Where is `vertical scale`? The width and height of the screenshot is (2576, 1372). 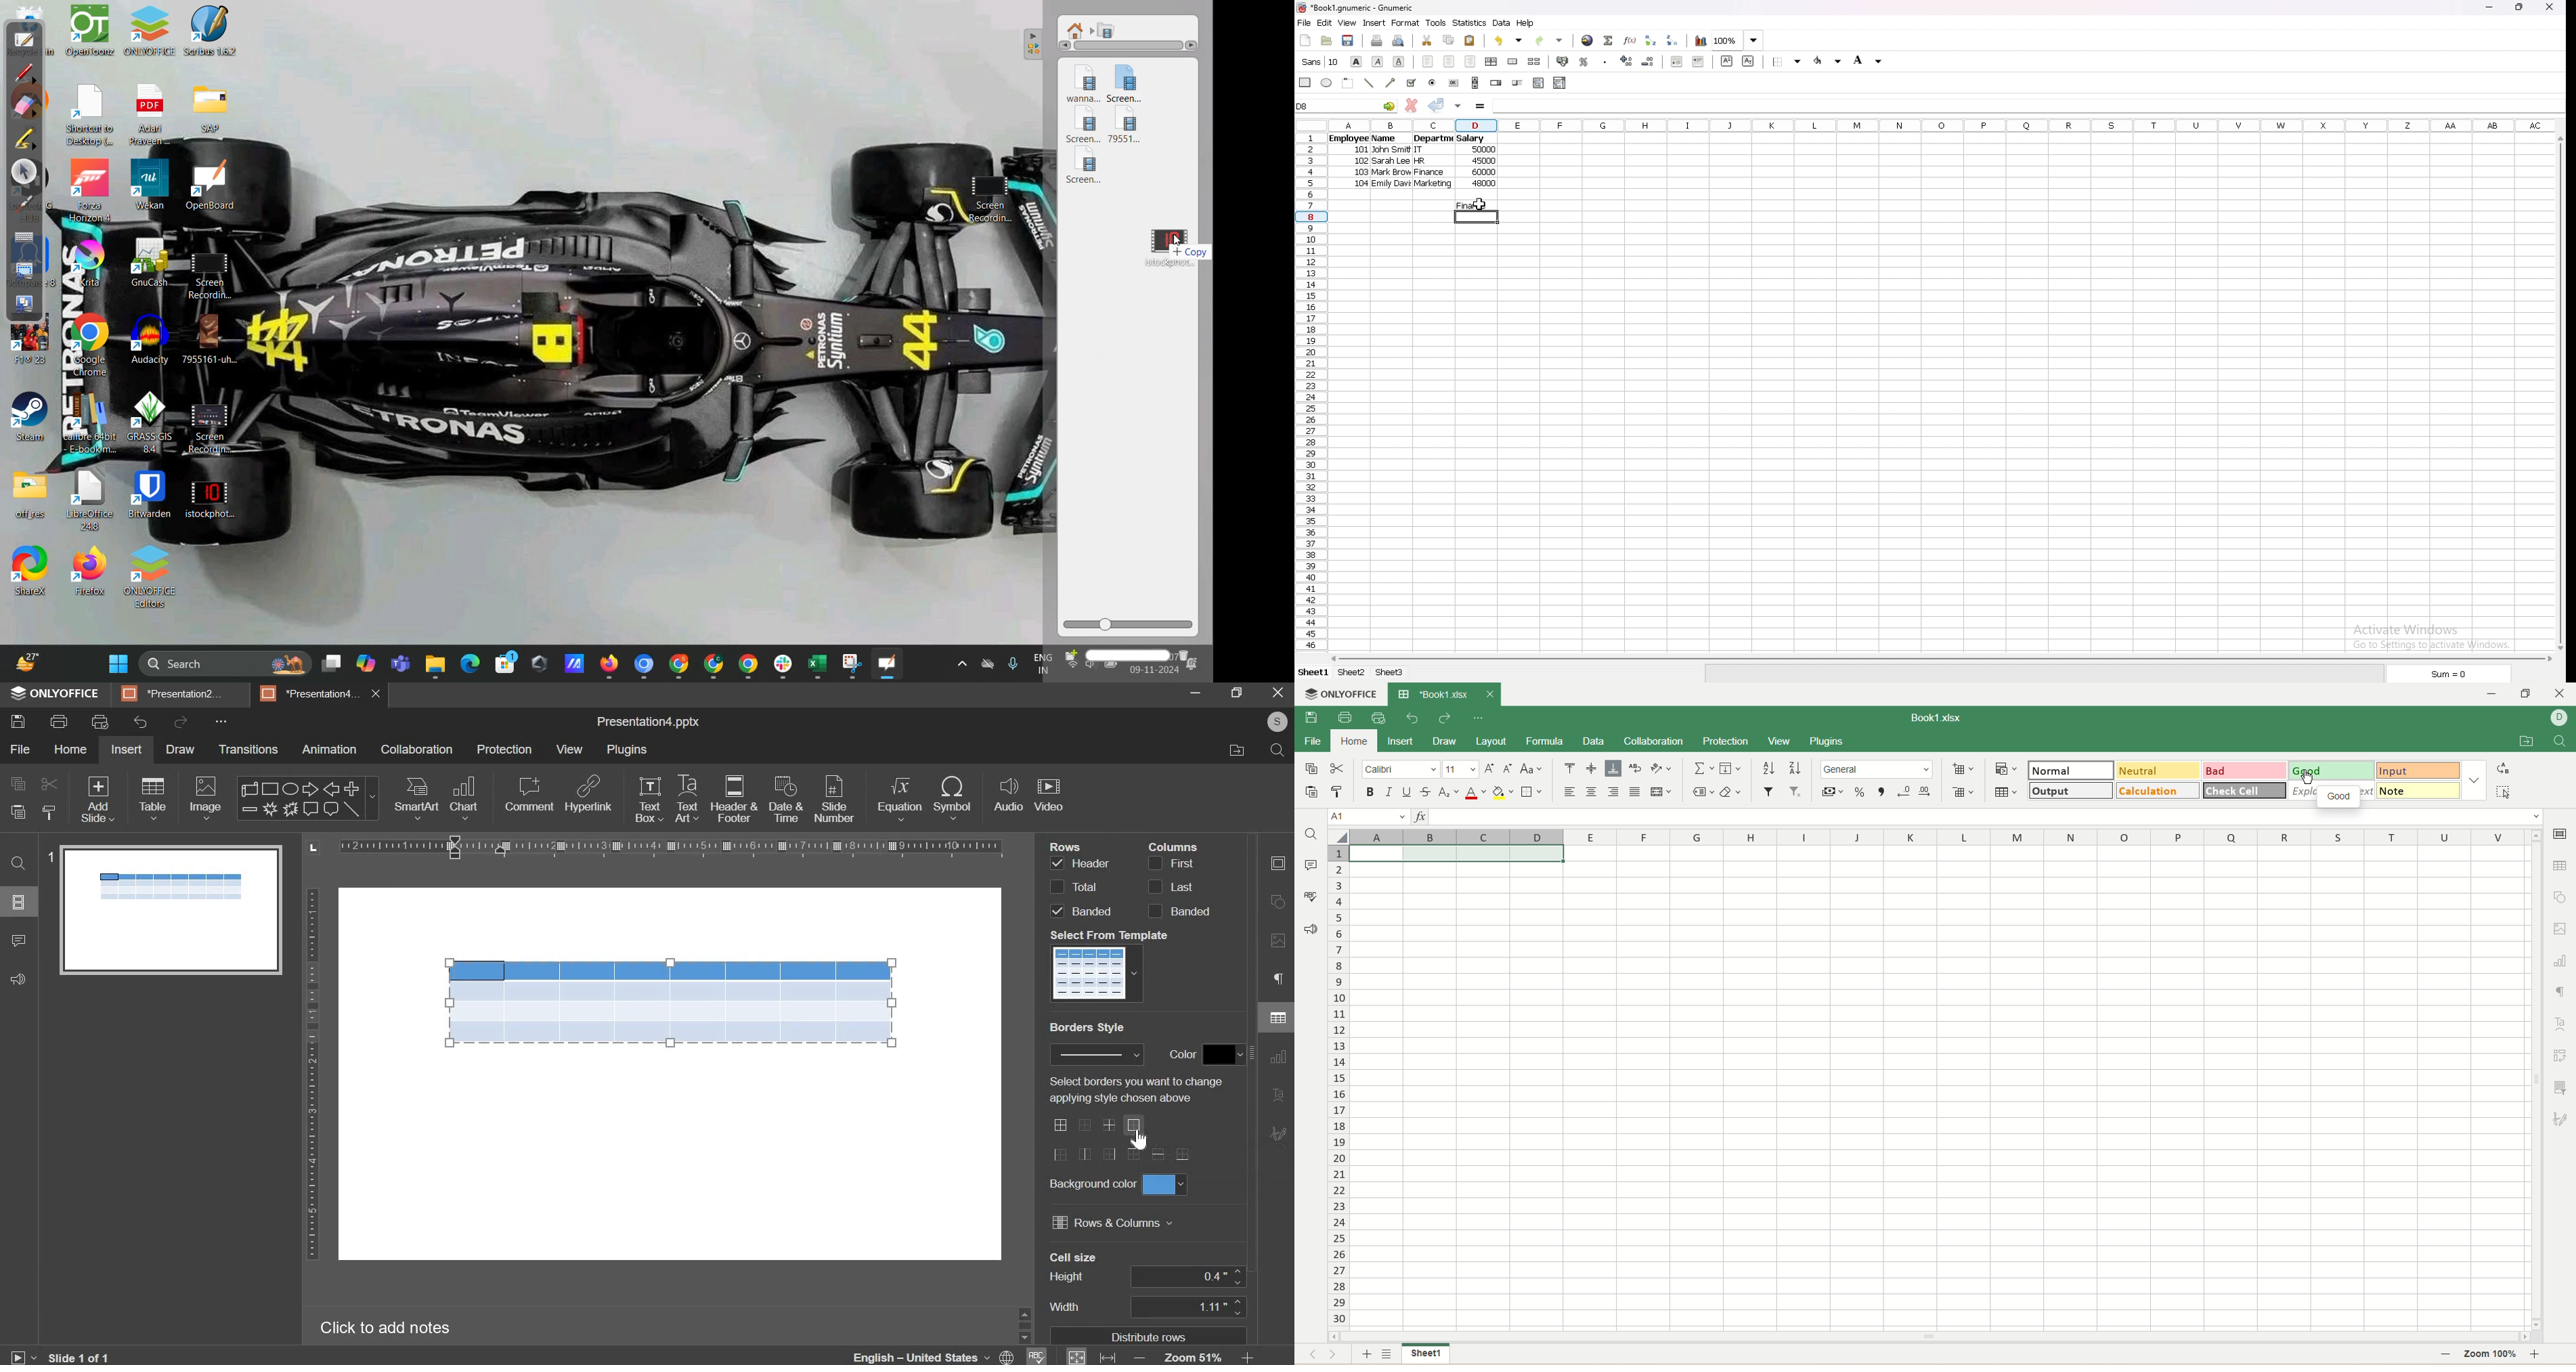 vertical scale is located at coordinates (655, 849).